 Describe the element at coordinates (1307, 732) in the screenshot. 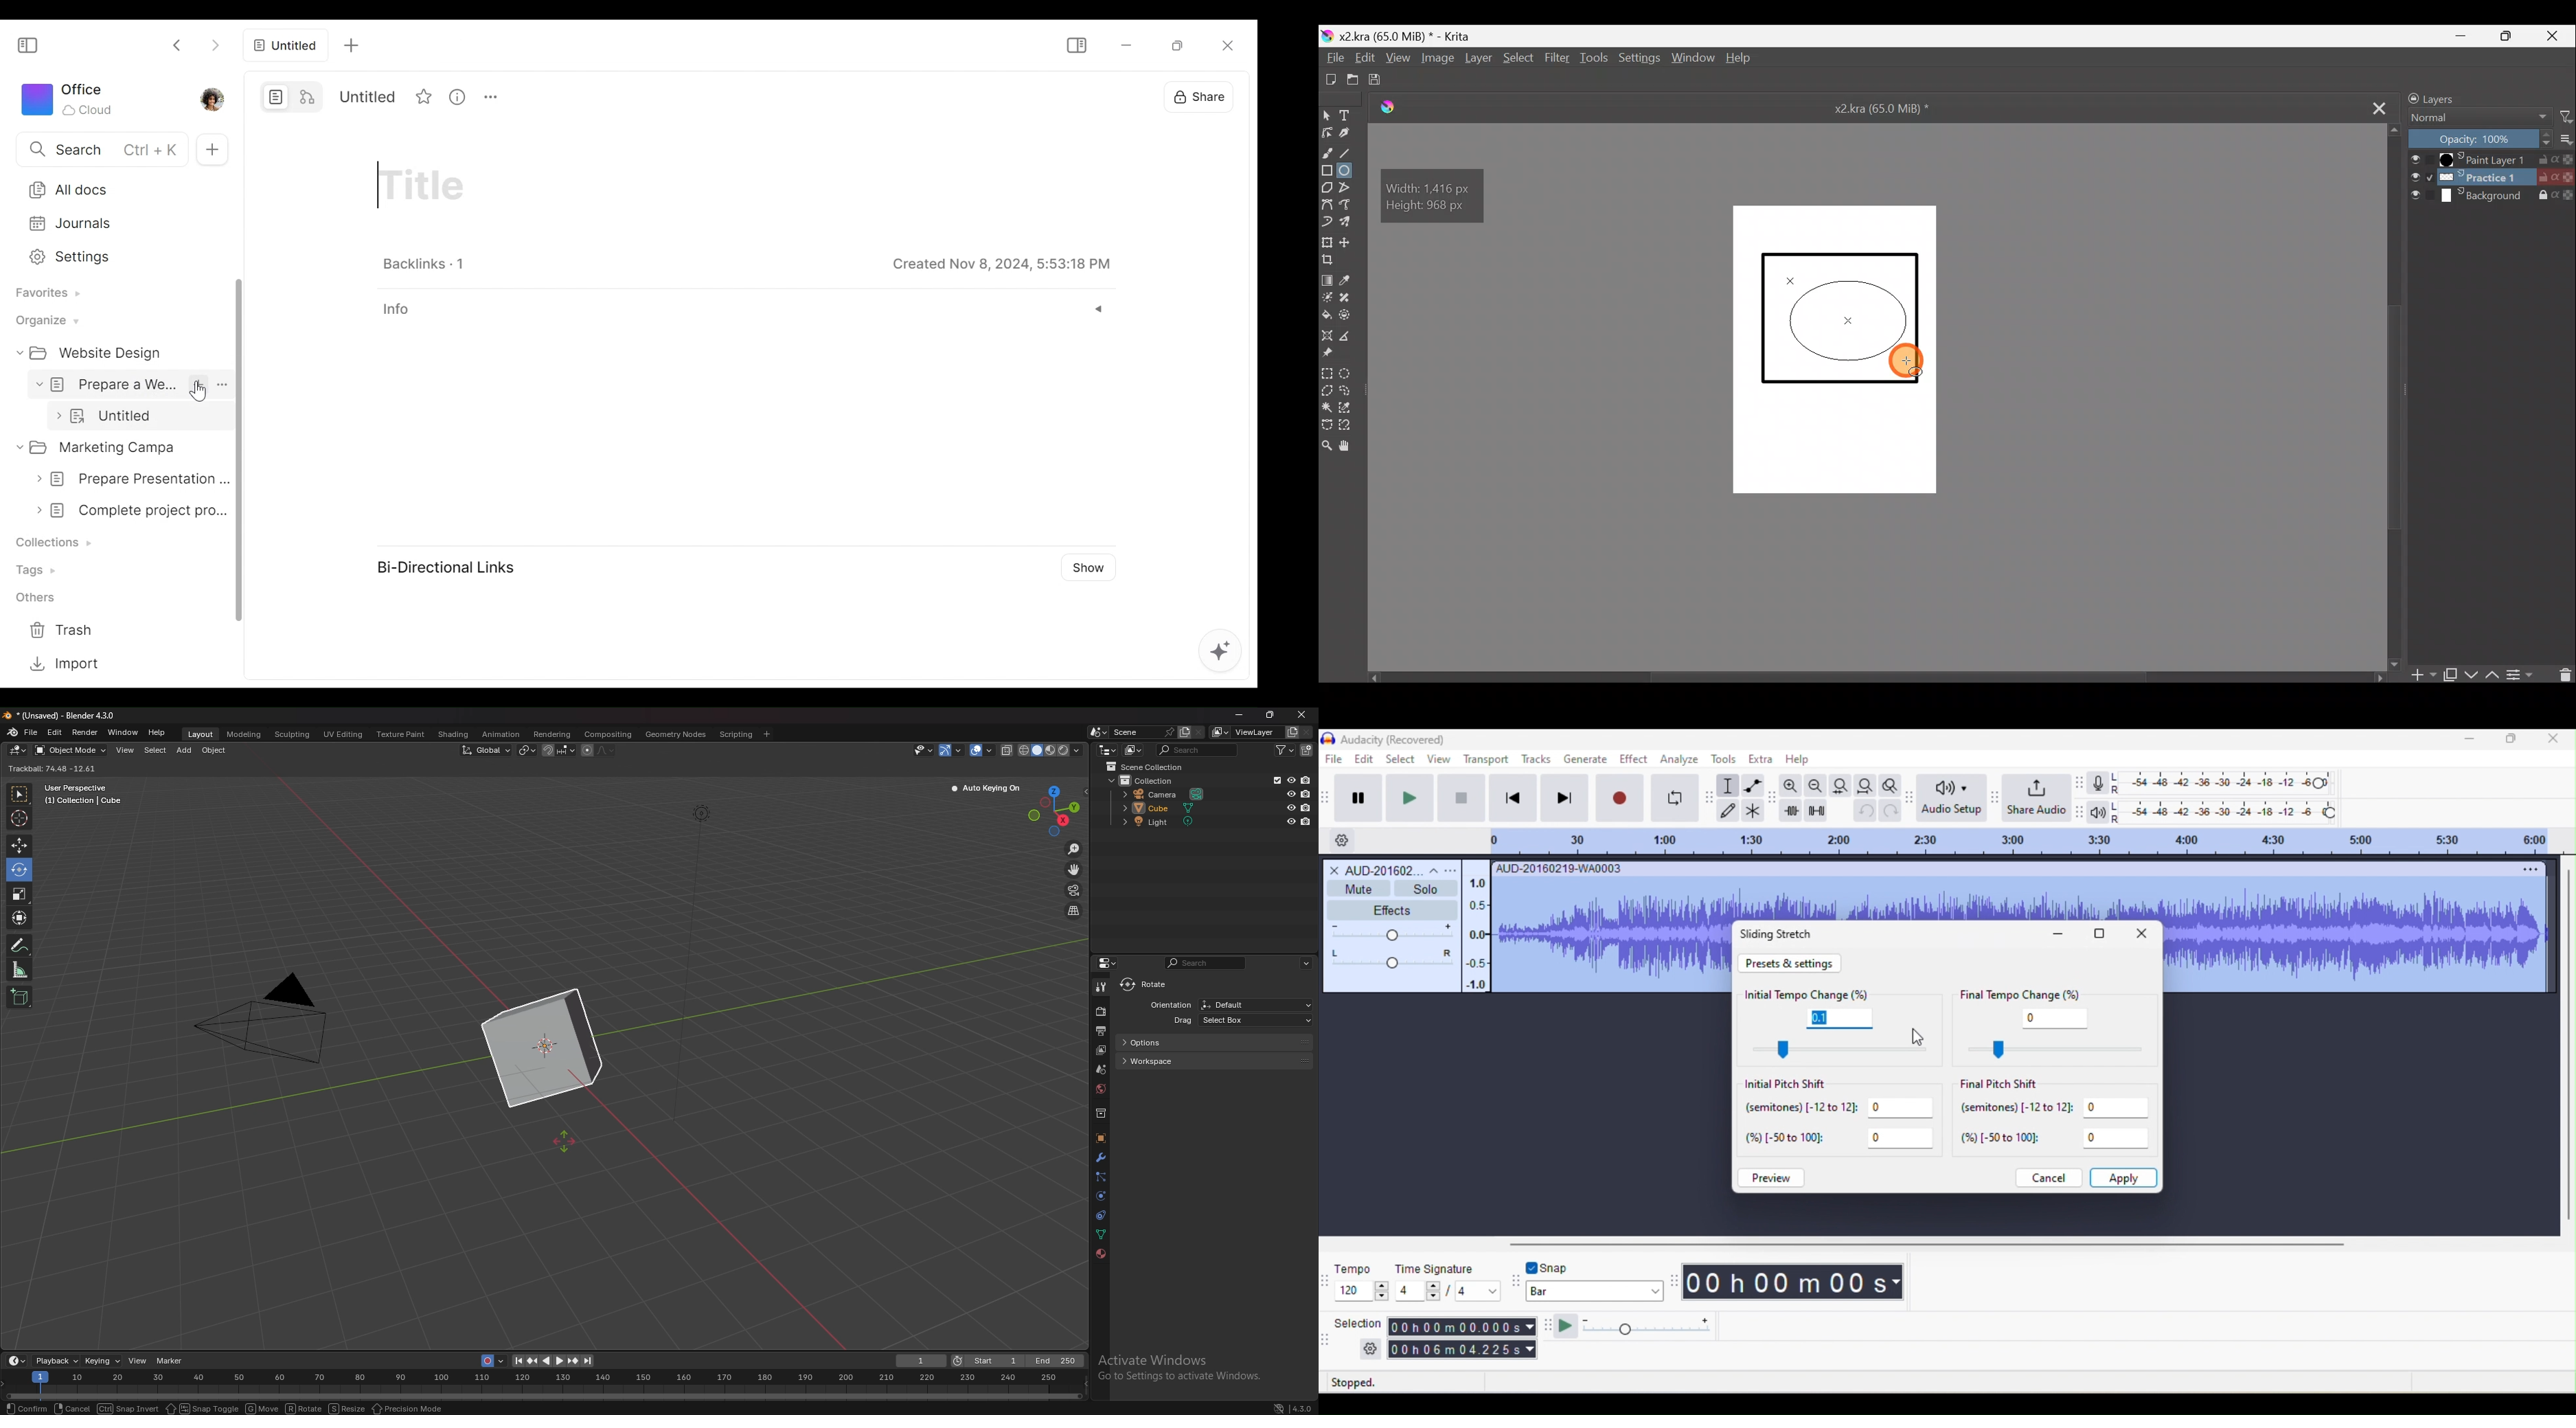

I see `remove view layer` at that location.